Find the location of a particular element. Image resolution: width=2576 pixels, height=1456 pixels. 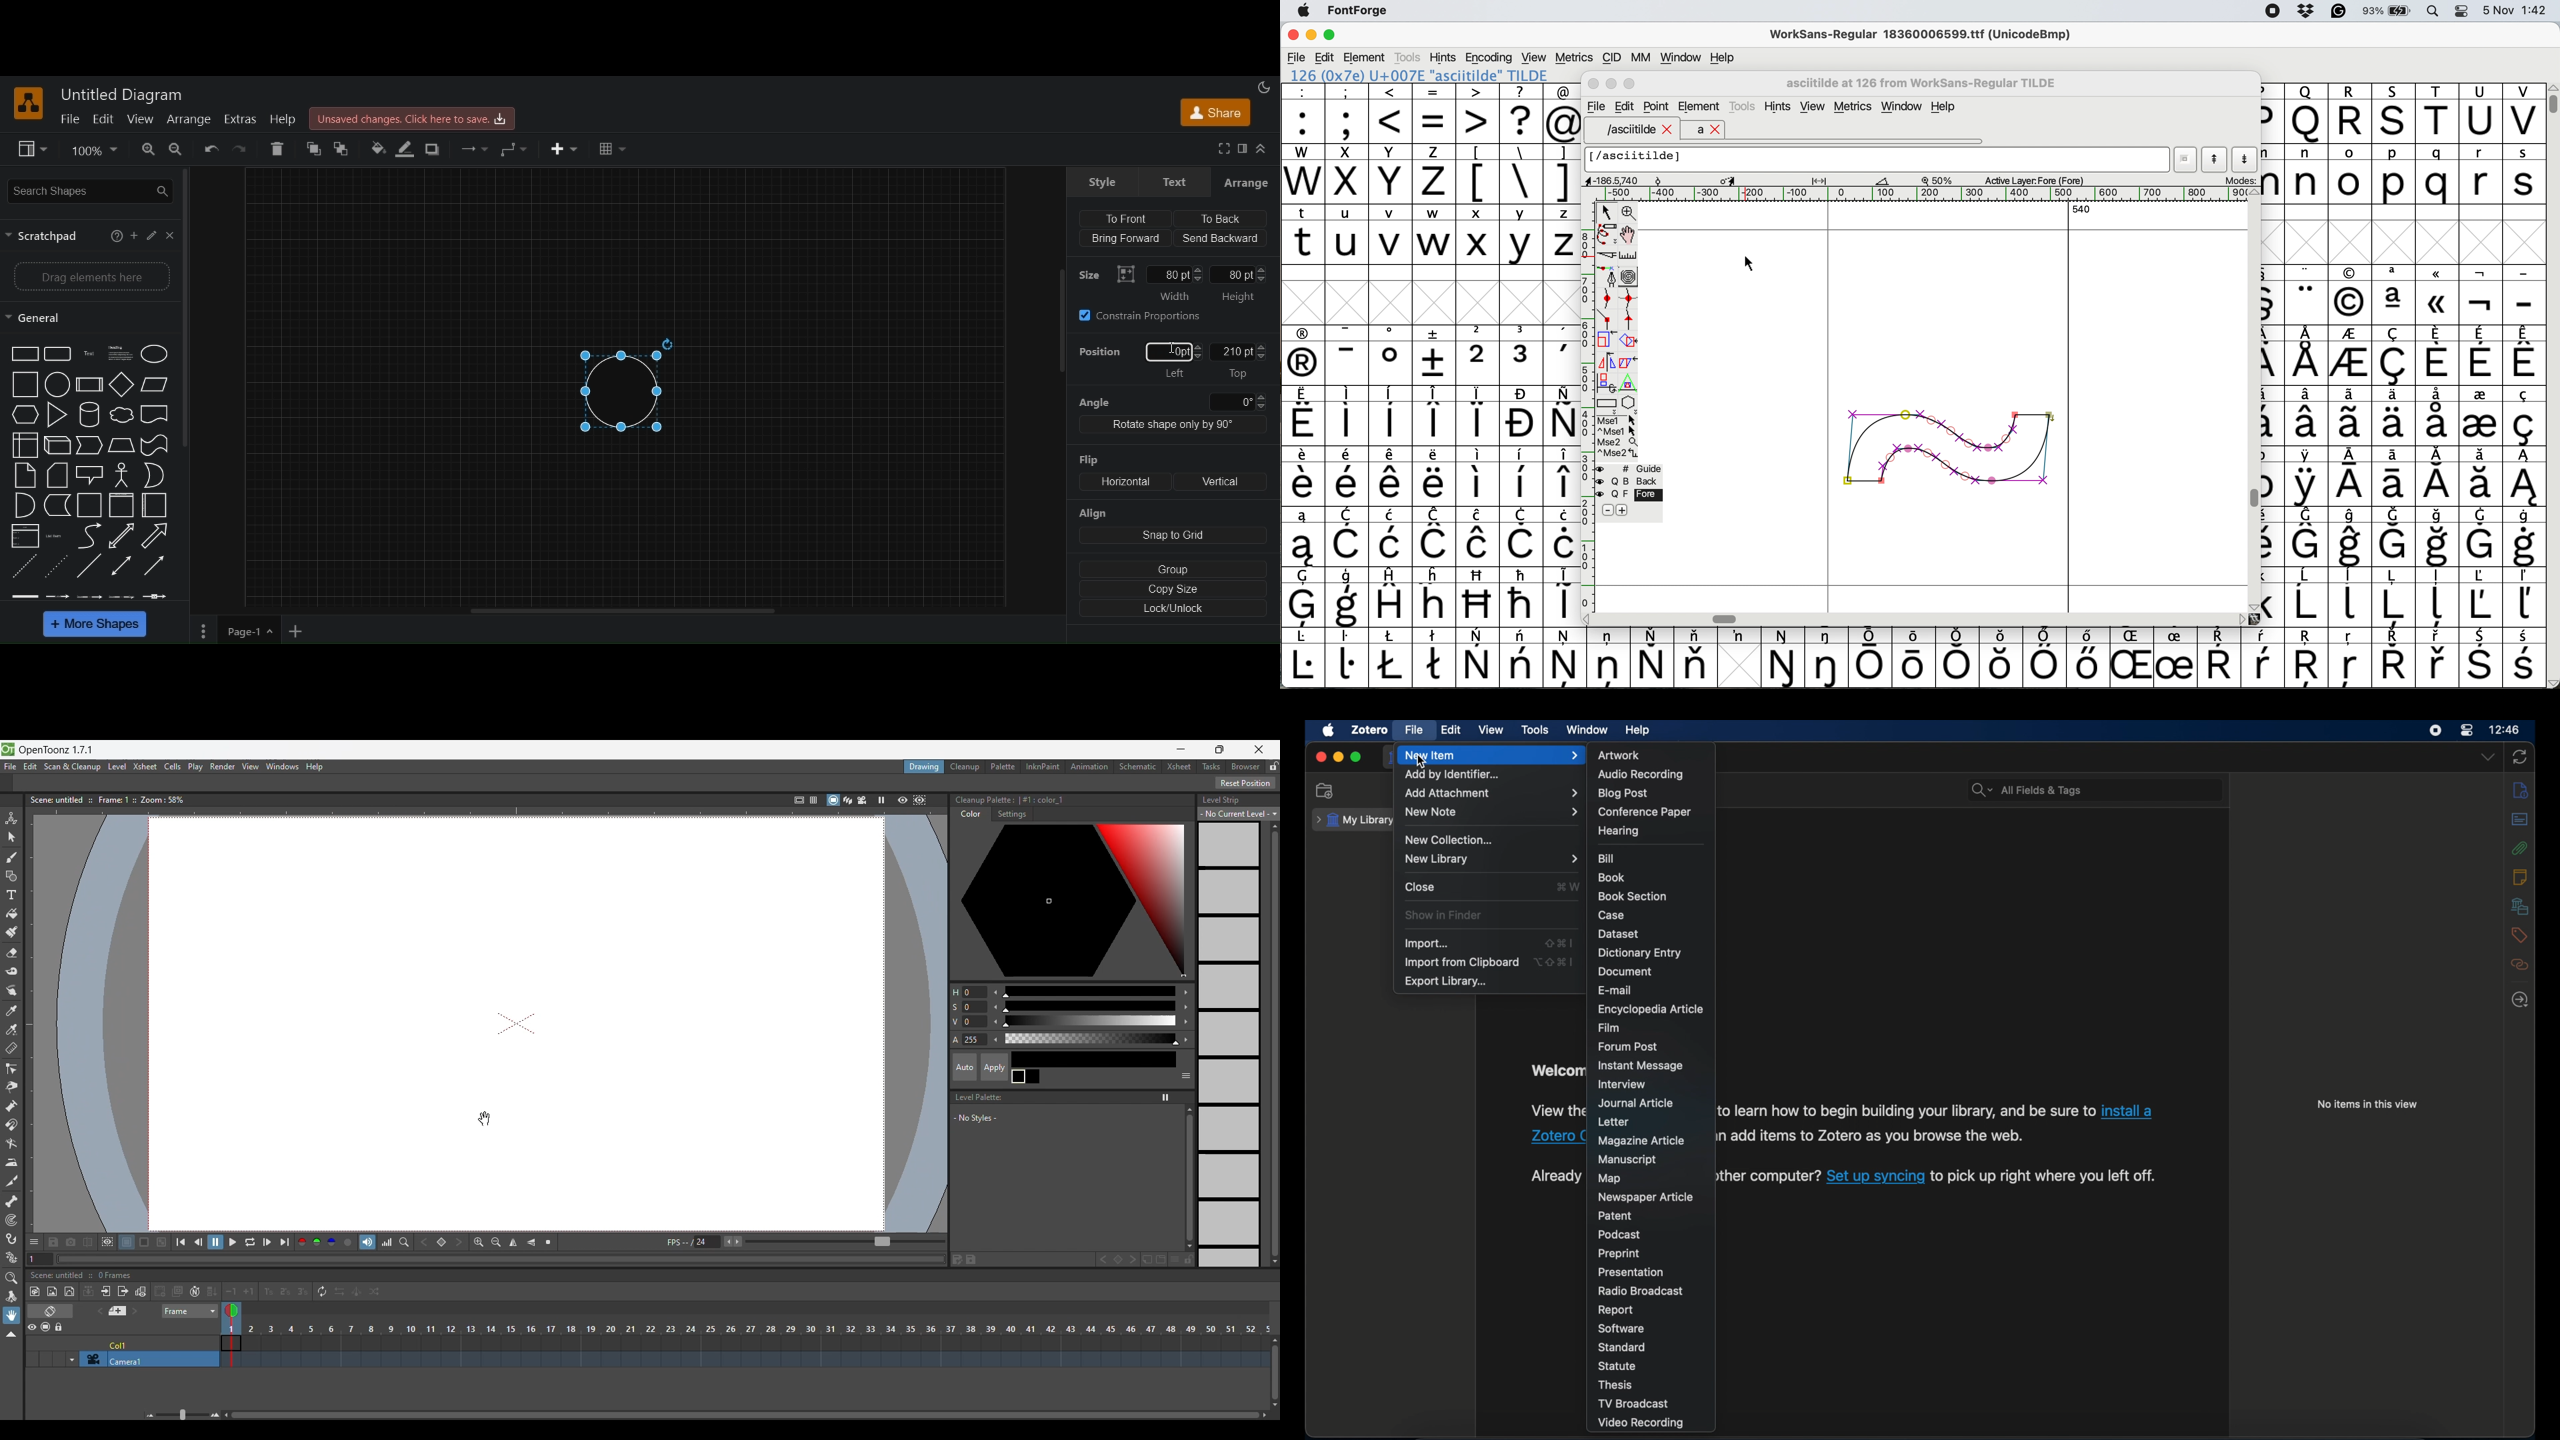

journal article is located at coordinates (1635, 1104).